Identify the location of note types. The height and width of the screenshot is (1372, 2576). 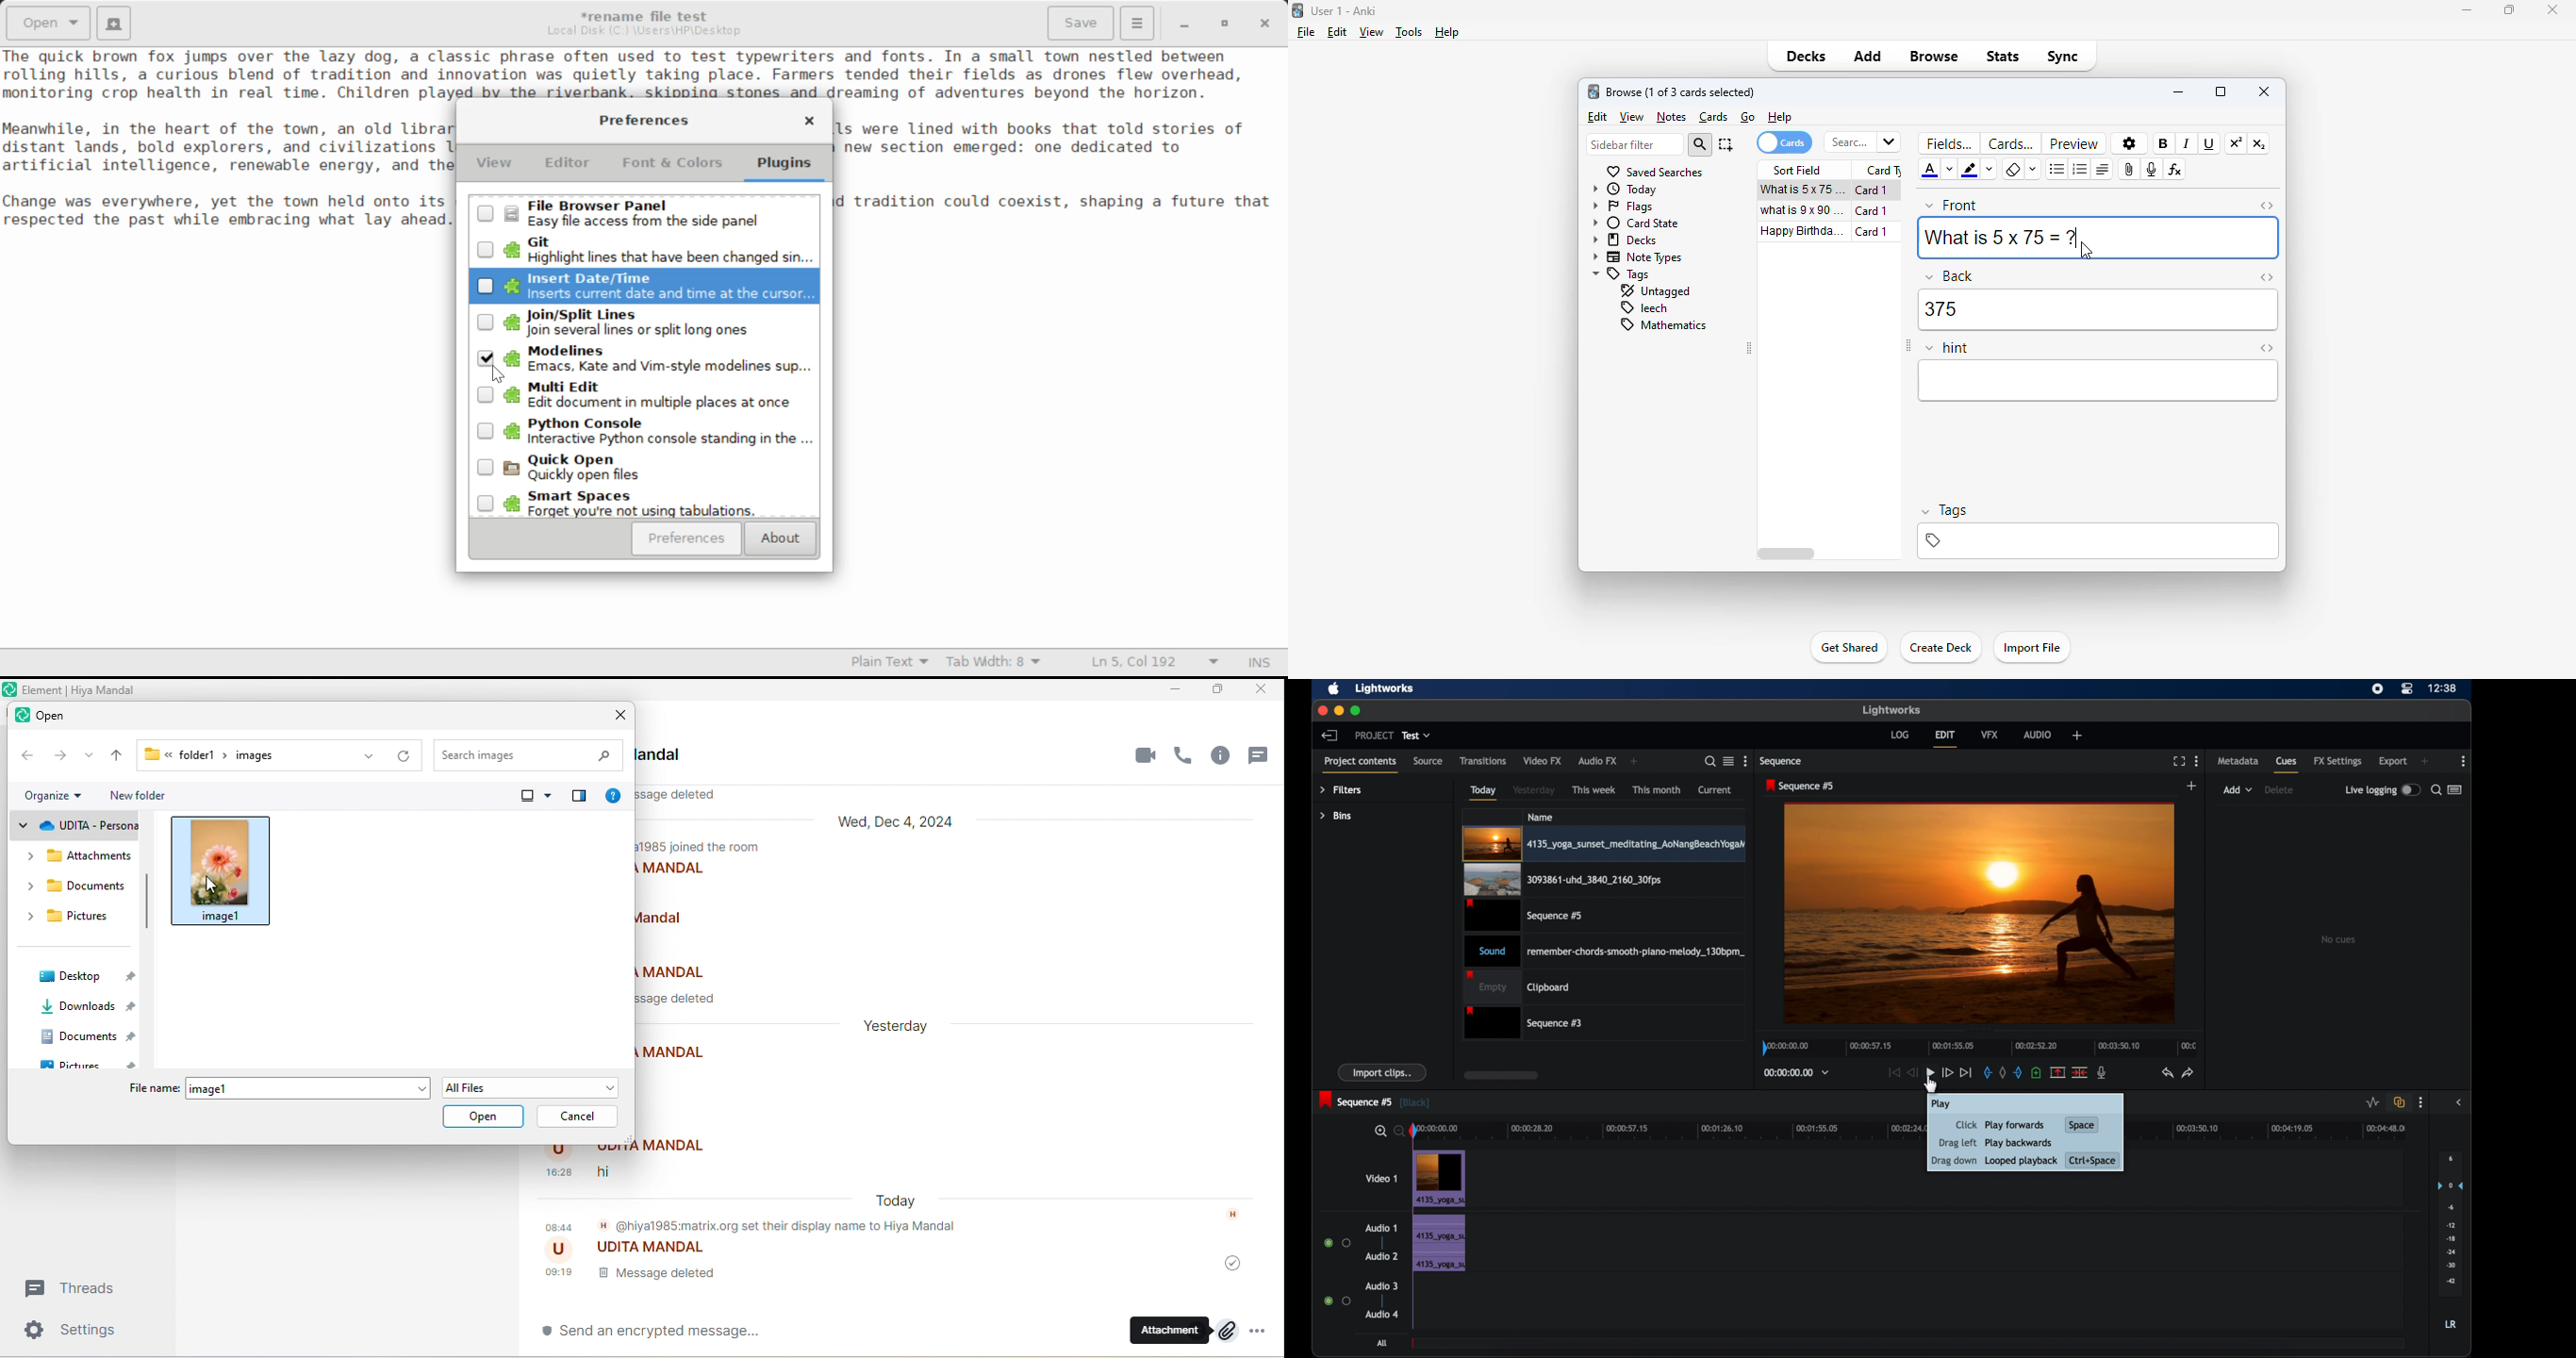
(1635, 257).